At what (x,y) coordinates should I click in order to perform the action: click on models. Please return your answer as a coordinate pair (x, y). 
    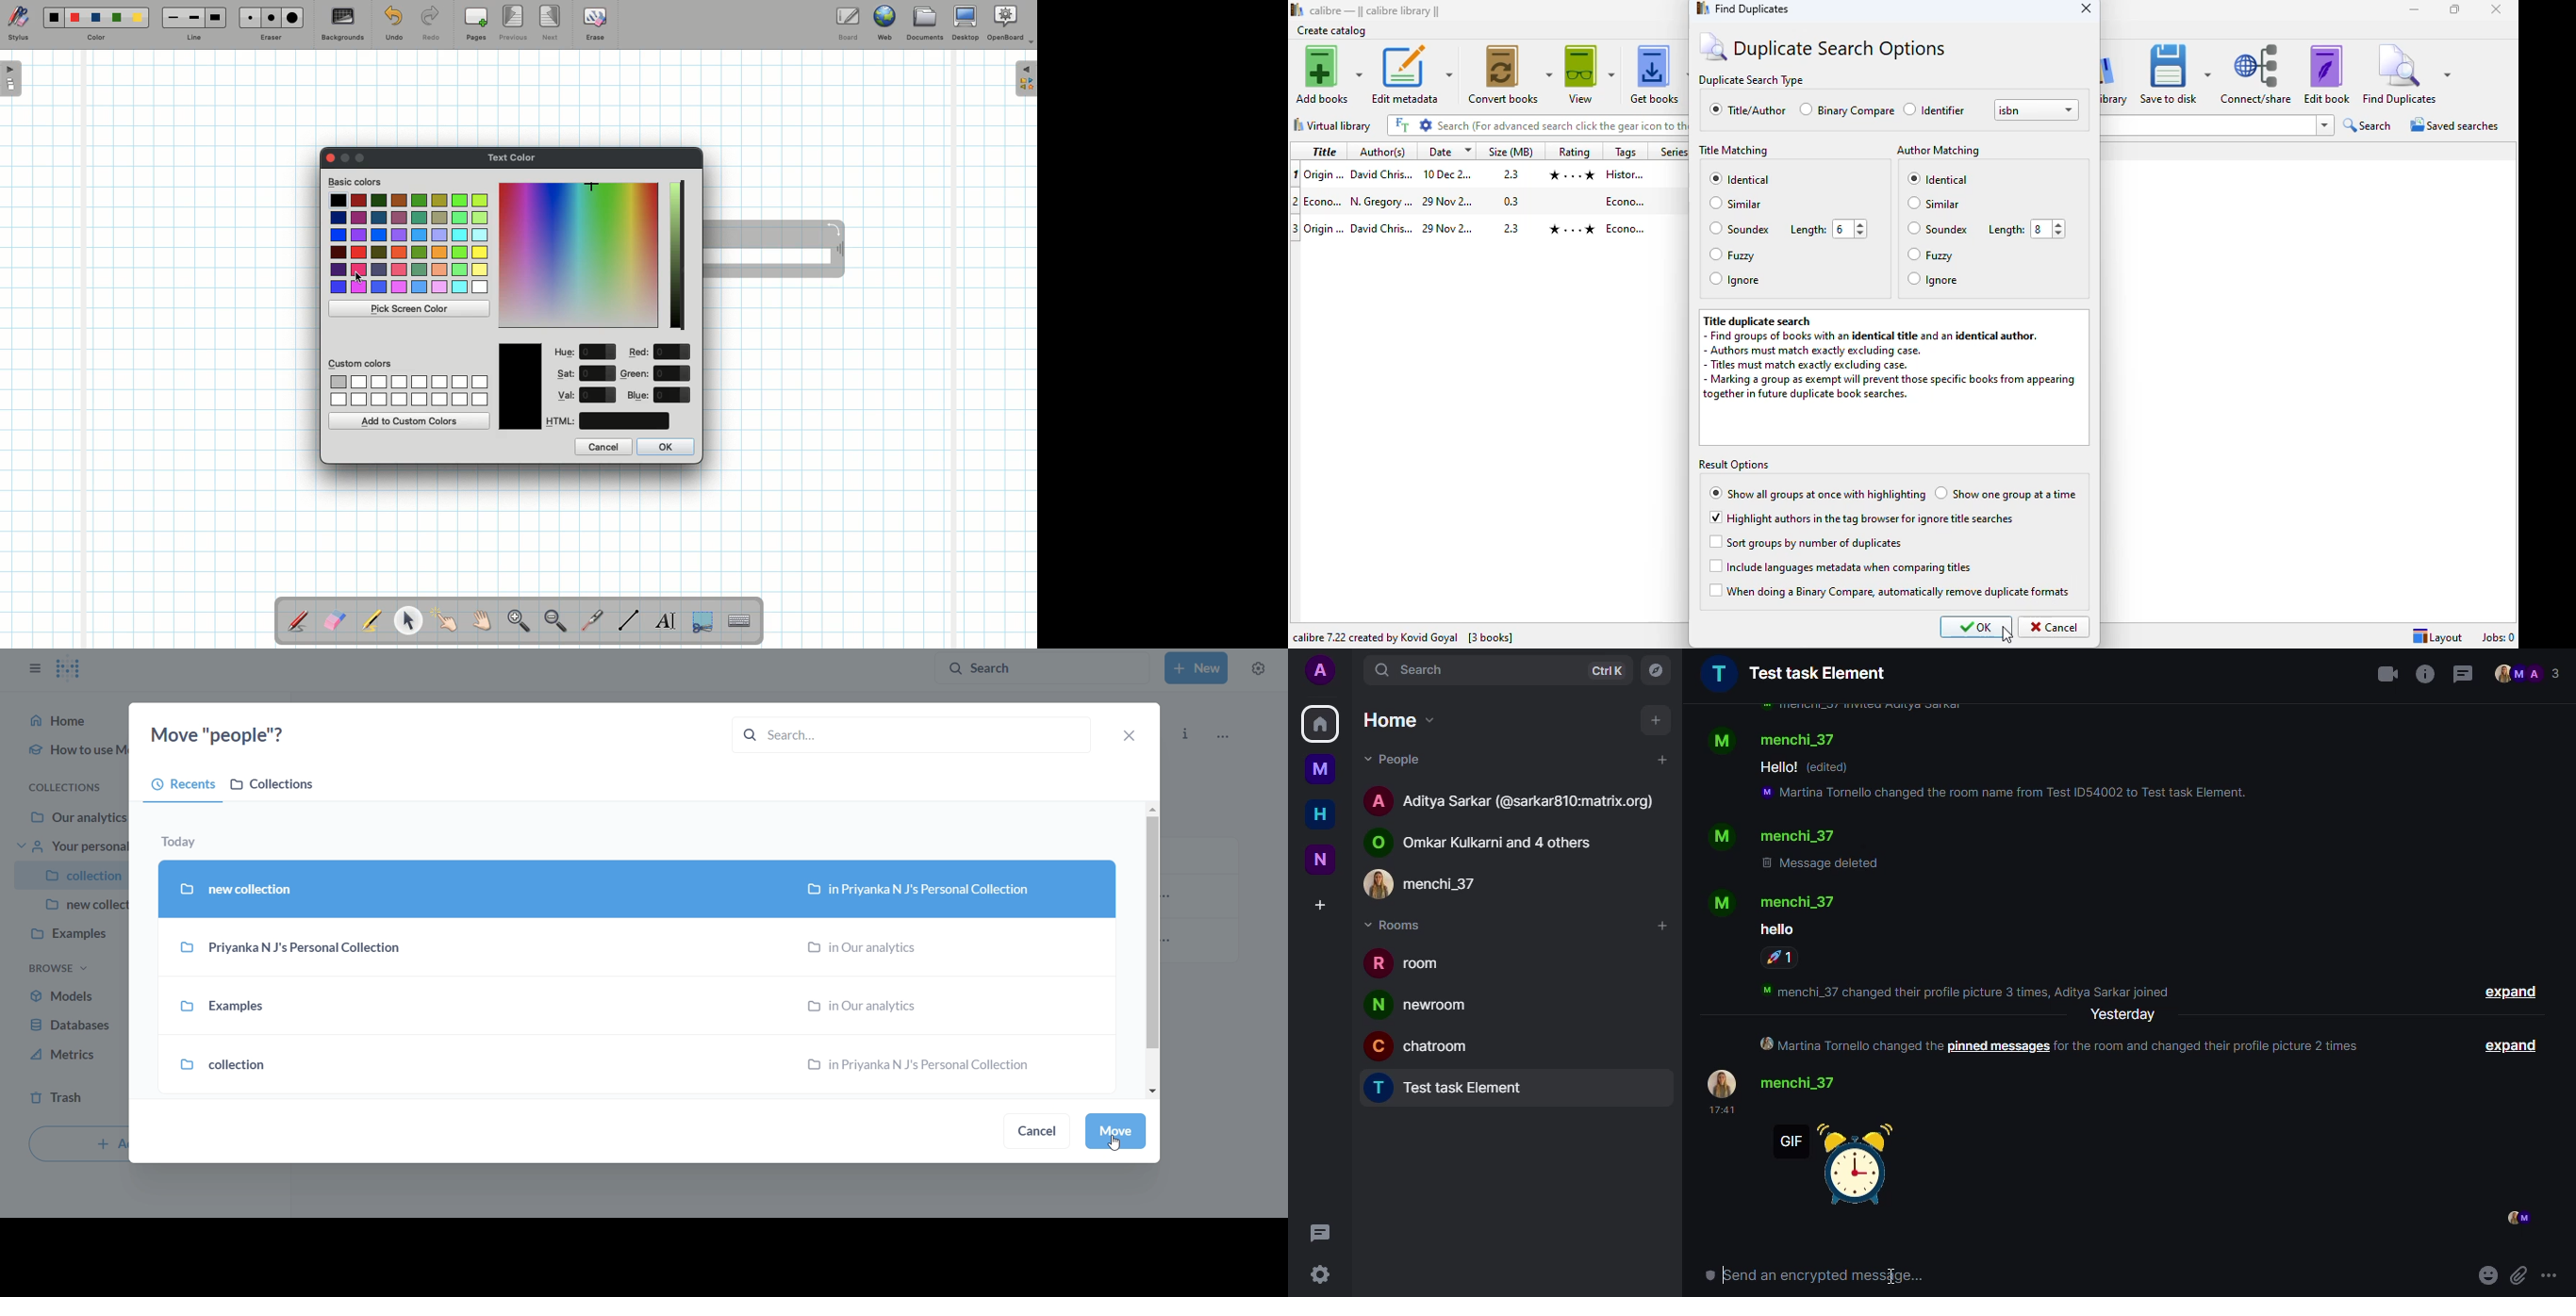
    Looking at the image, I should click on (64, 996).